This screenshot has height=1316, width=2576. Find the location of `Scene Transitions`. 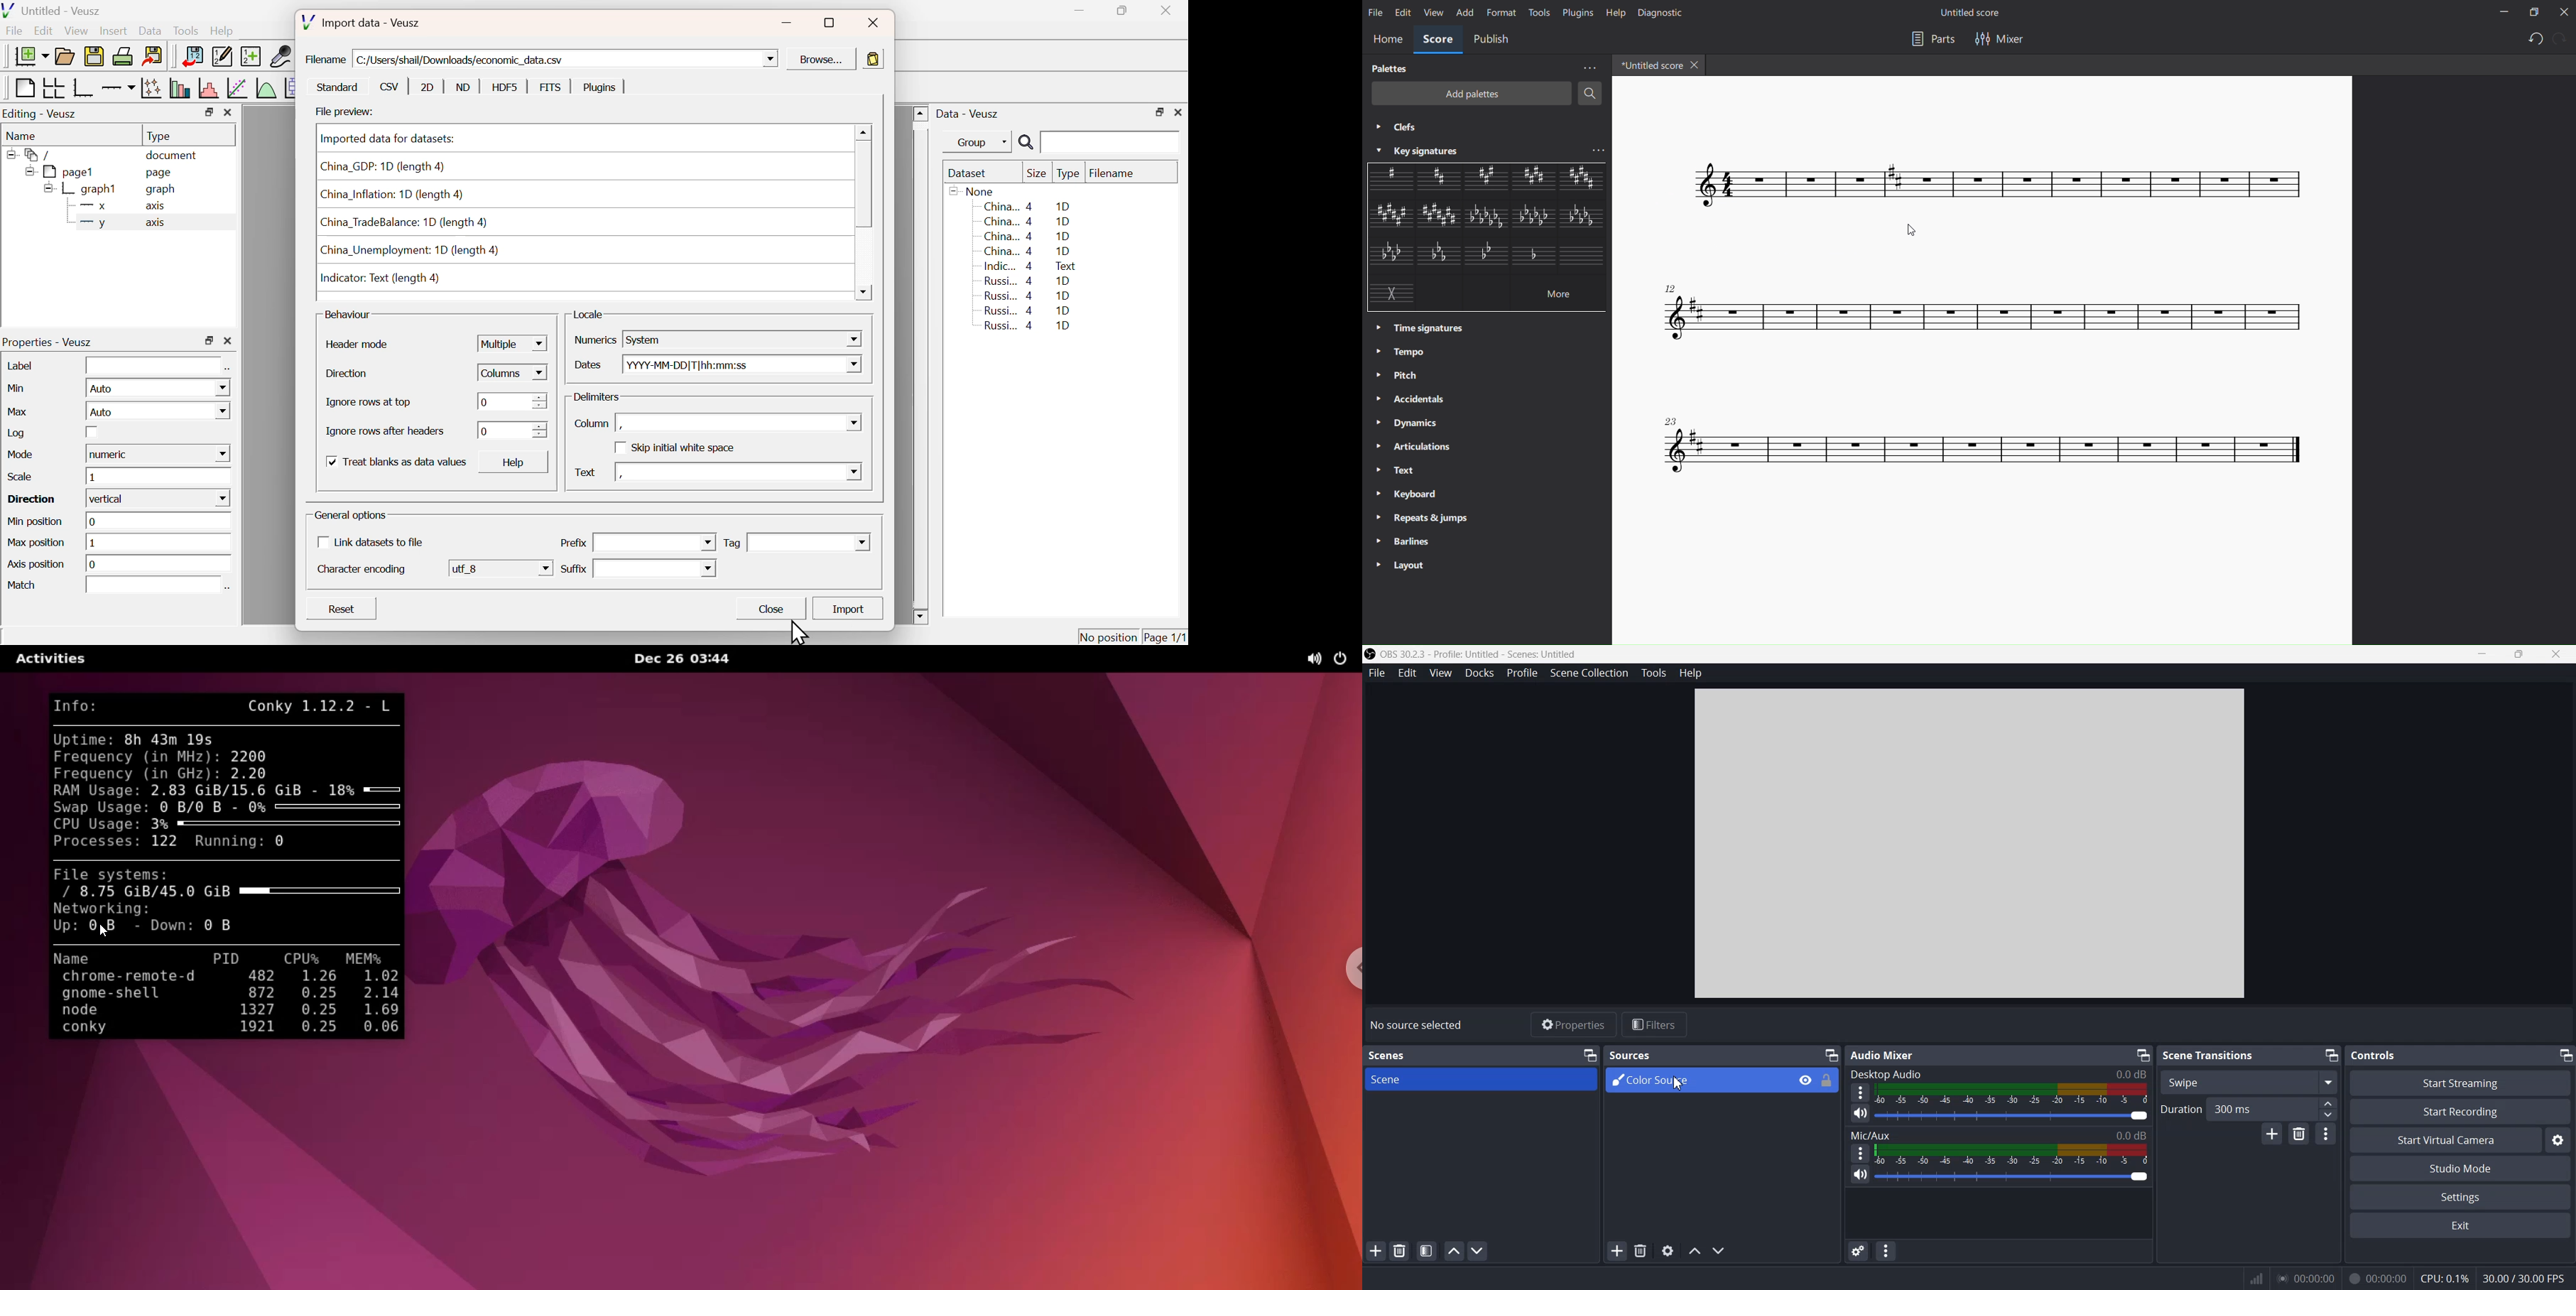

Scene Transitions is located at coordinates (2209, 1055).